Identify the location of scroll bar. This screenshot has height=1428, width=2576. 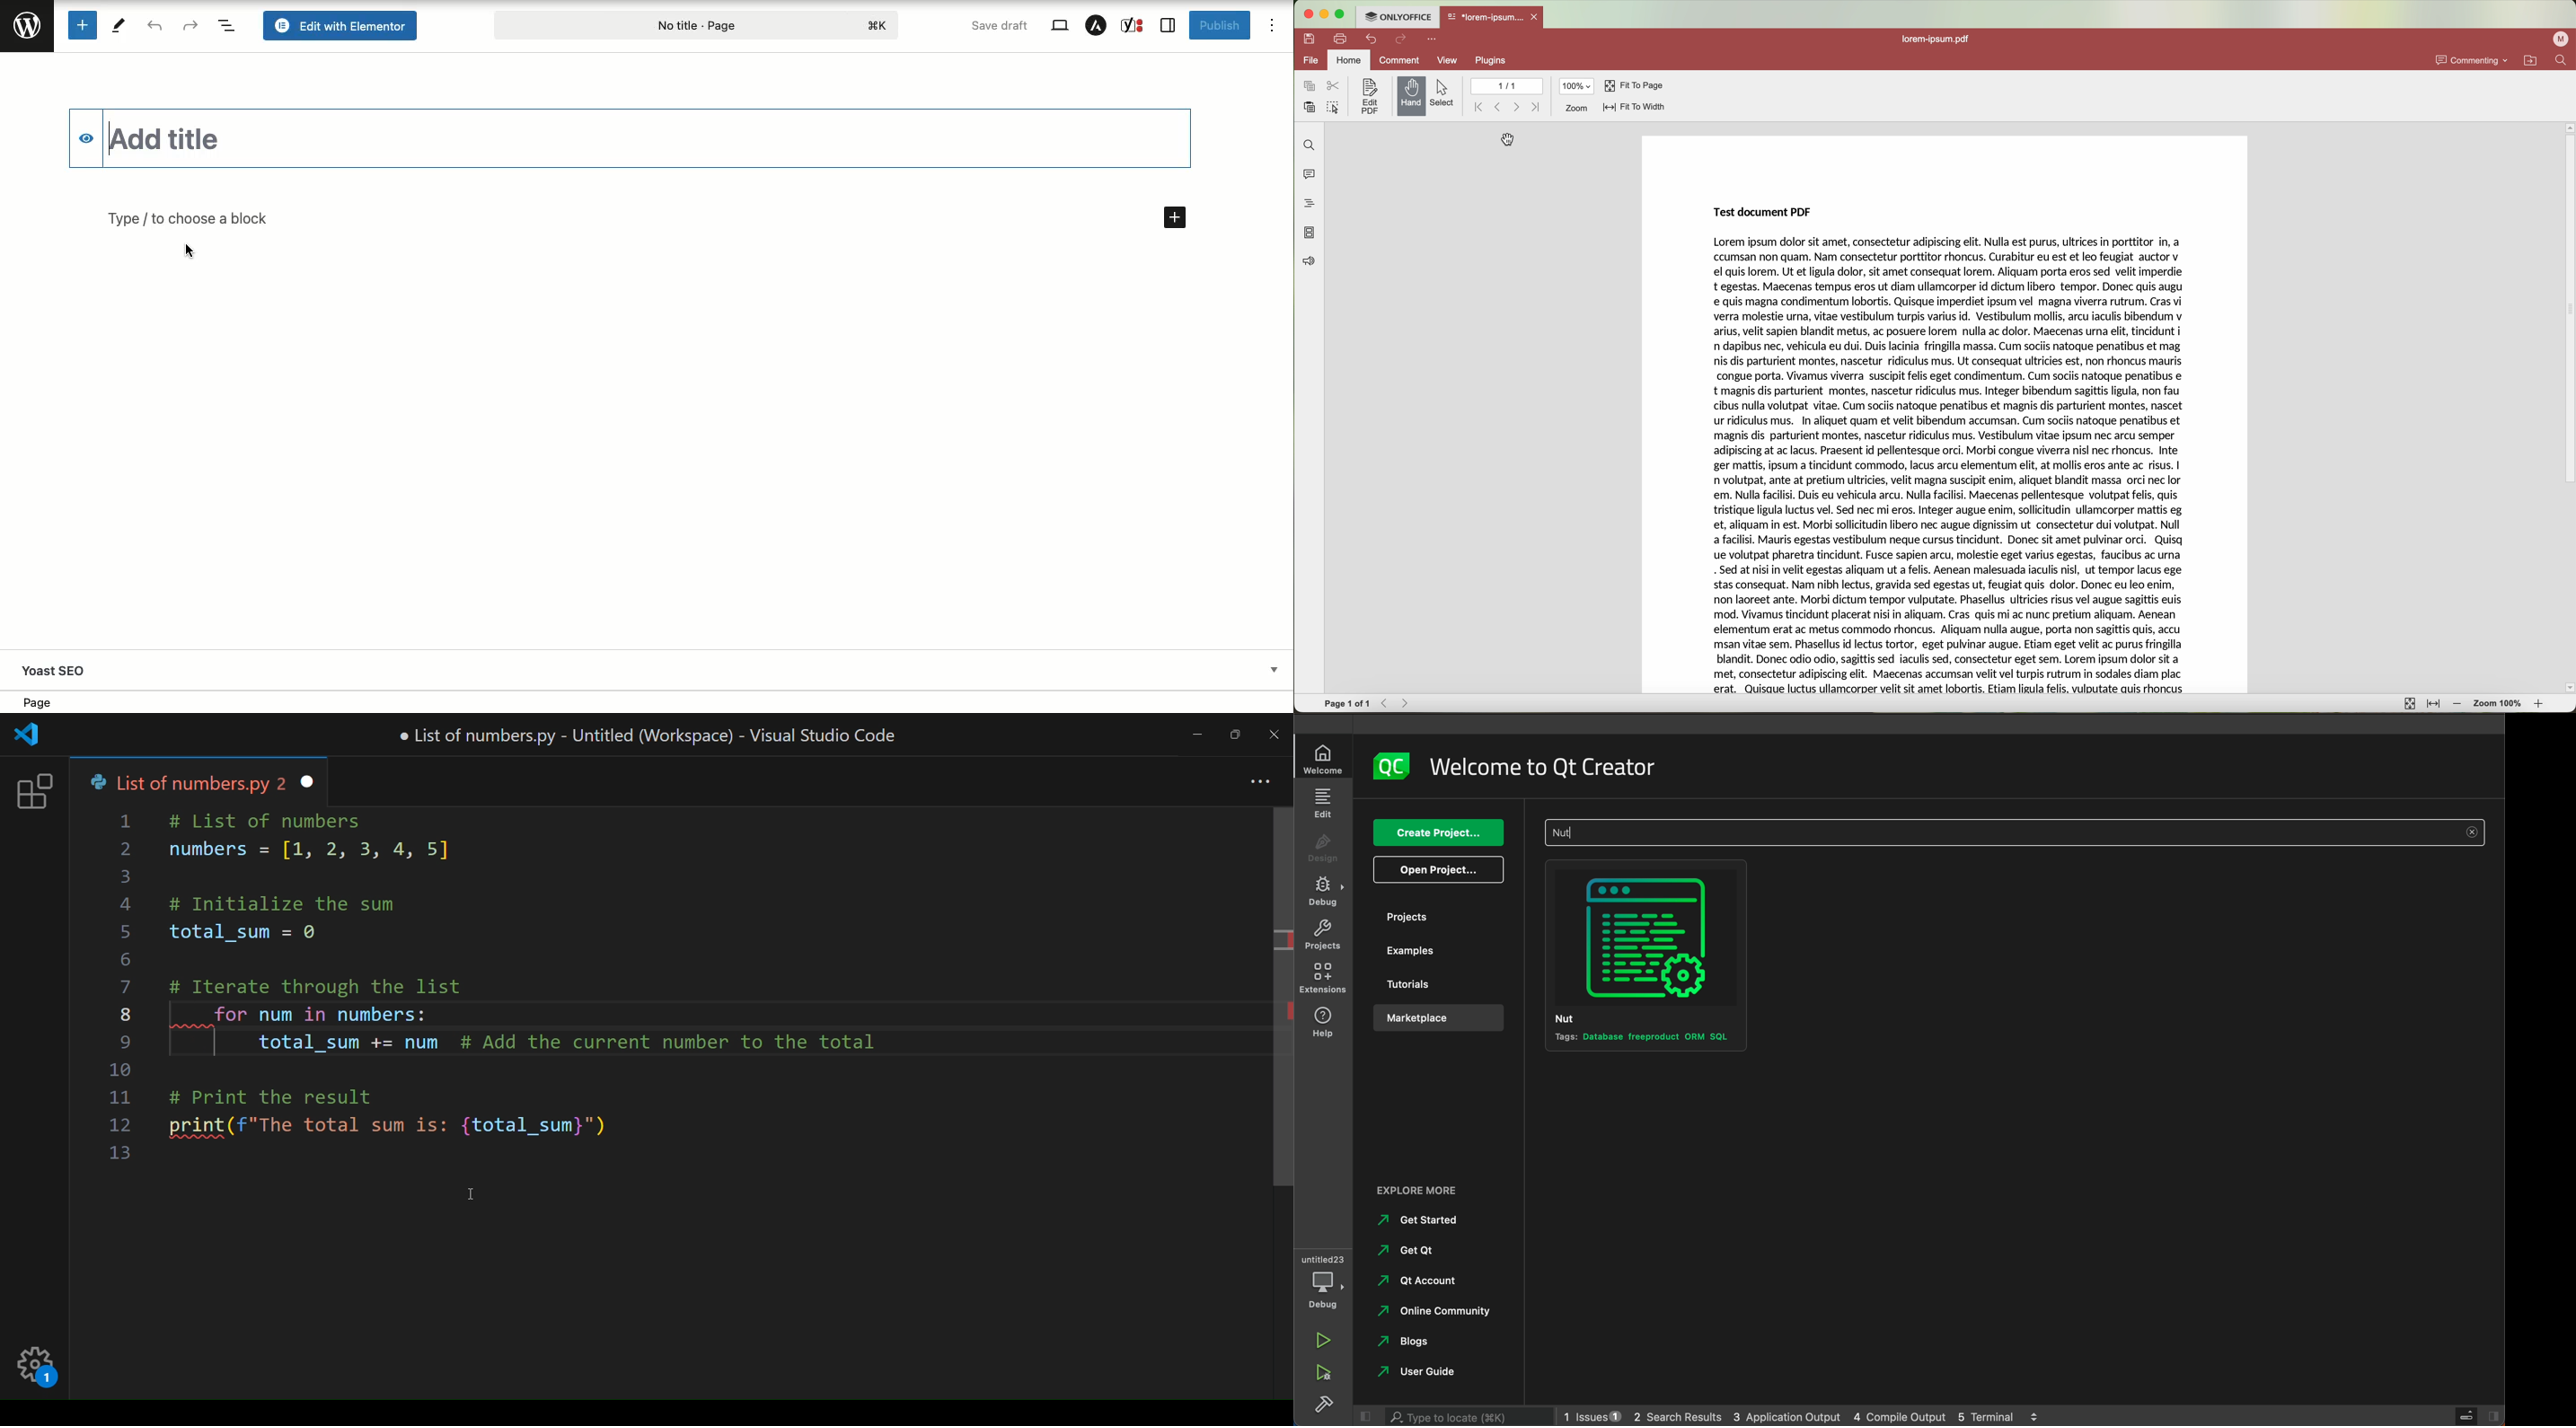
(2568, 407).